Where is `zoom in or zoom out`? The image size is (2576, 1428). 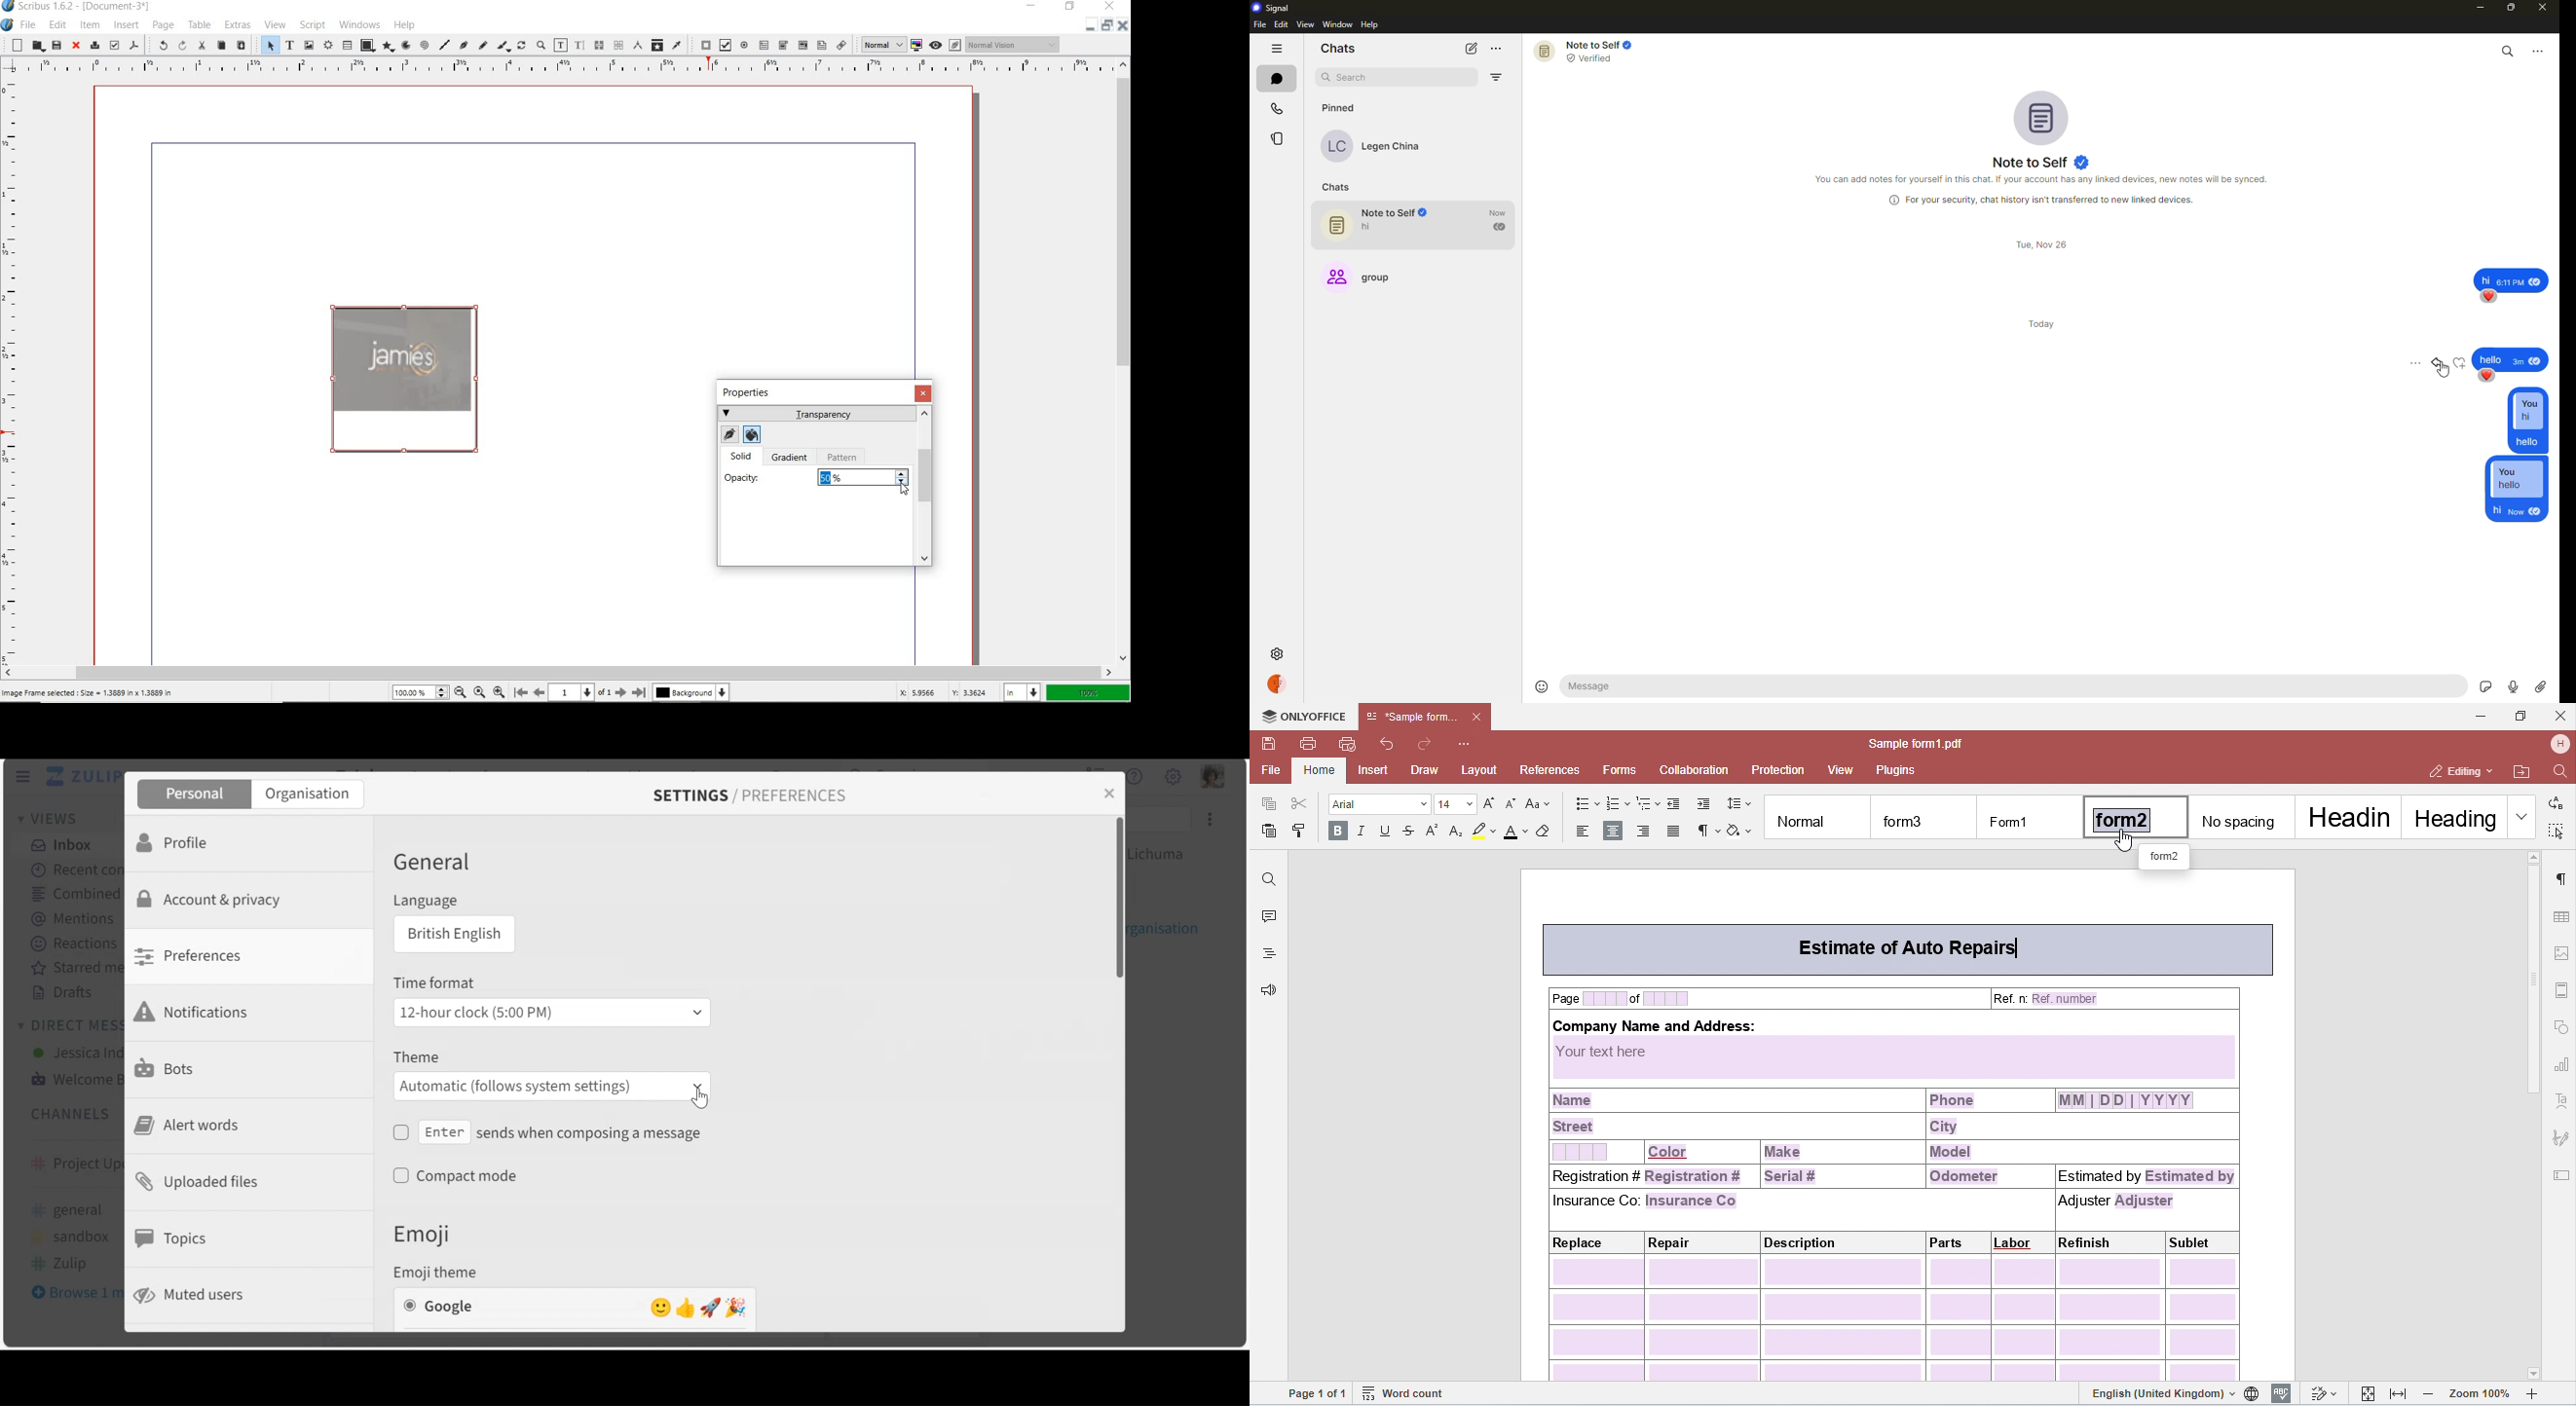 zoom in or zoom out is located at coordinates (541, 44).